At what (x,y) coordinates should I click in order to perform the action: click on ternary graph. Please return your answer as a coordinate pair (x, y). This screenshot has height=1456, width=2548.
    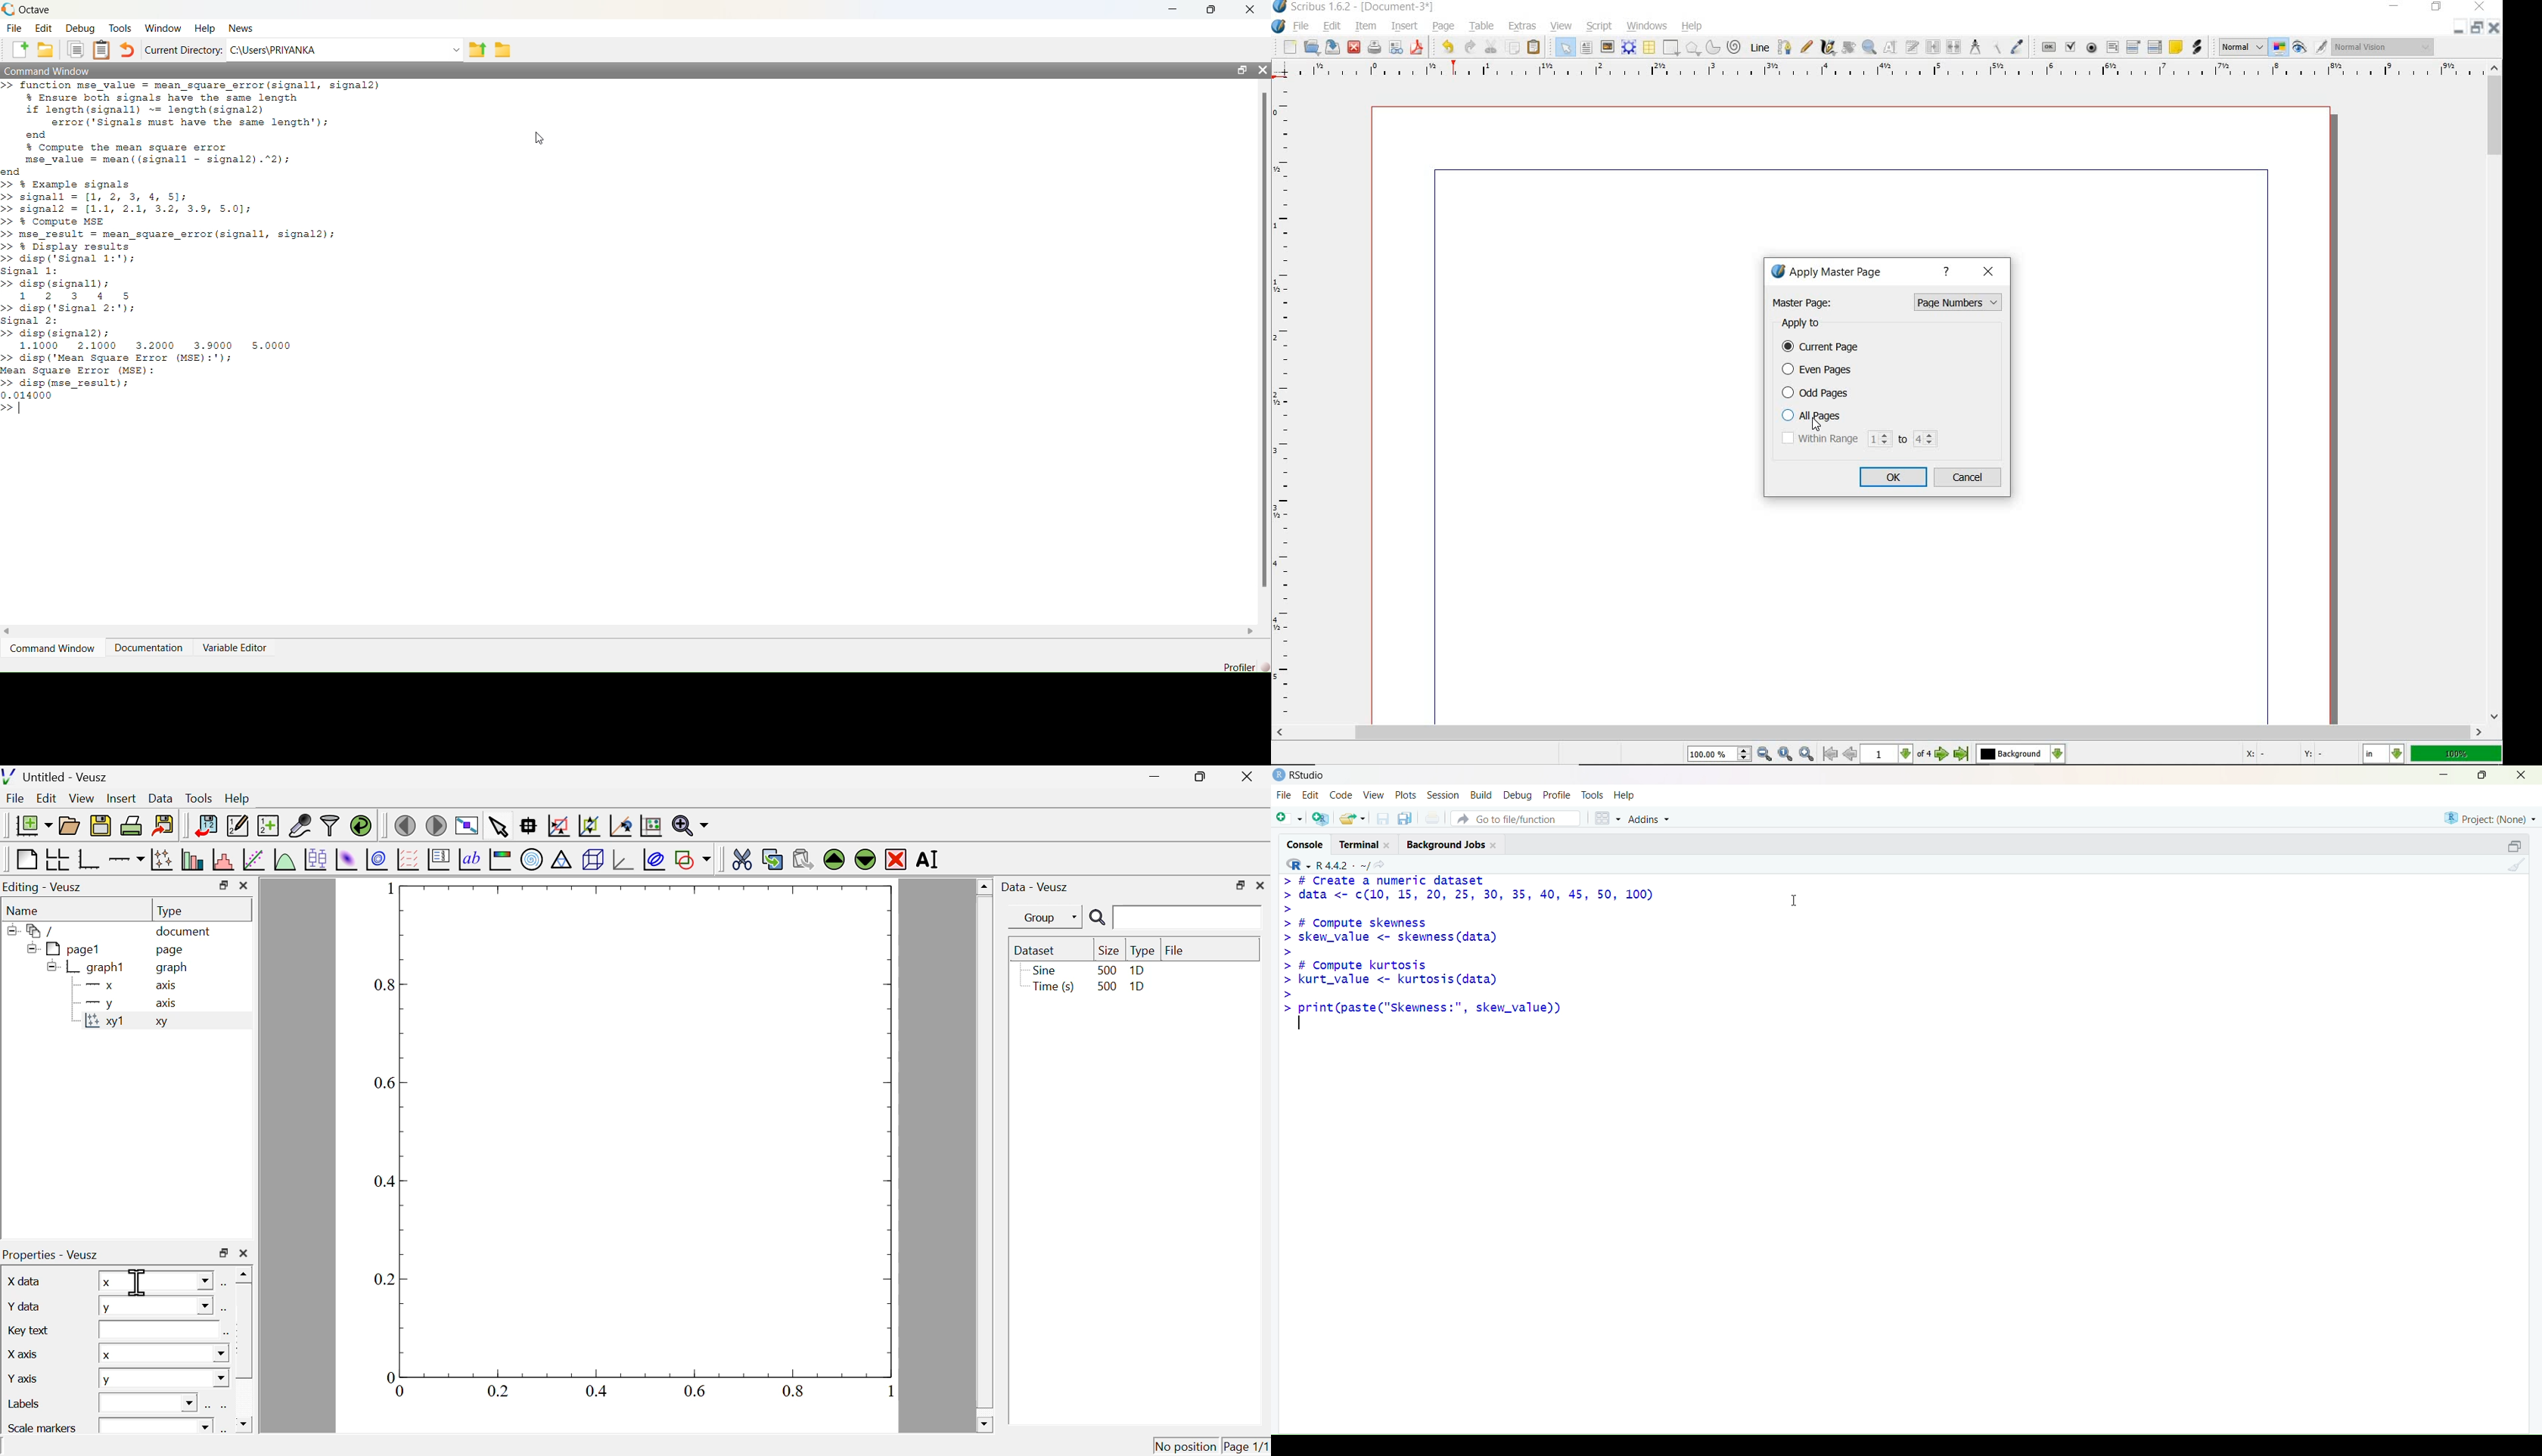
    Looking at the image, I should click on (562, 861).